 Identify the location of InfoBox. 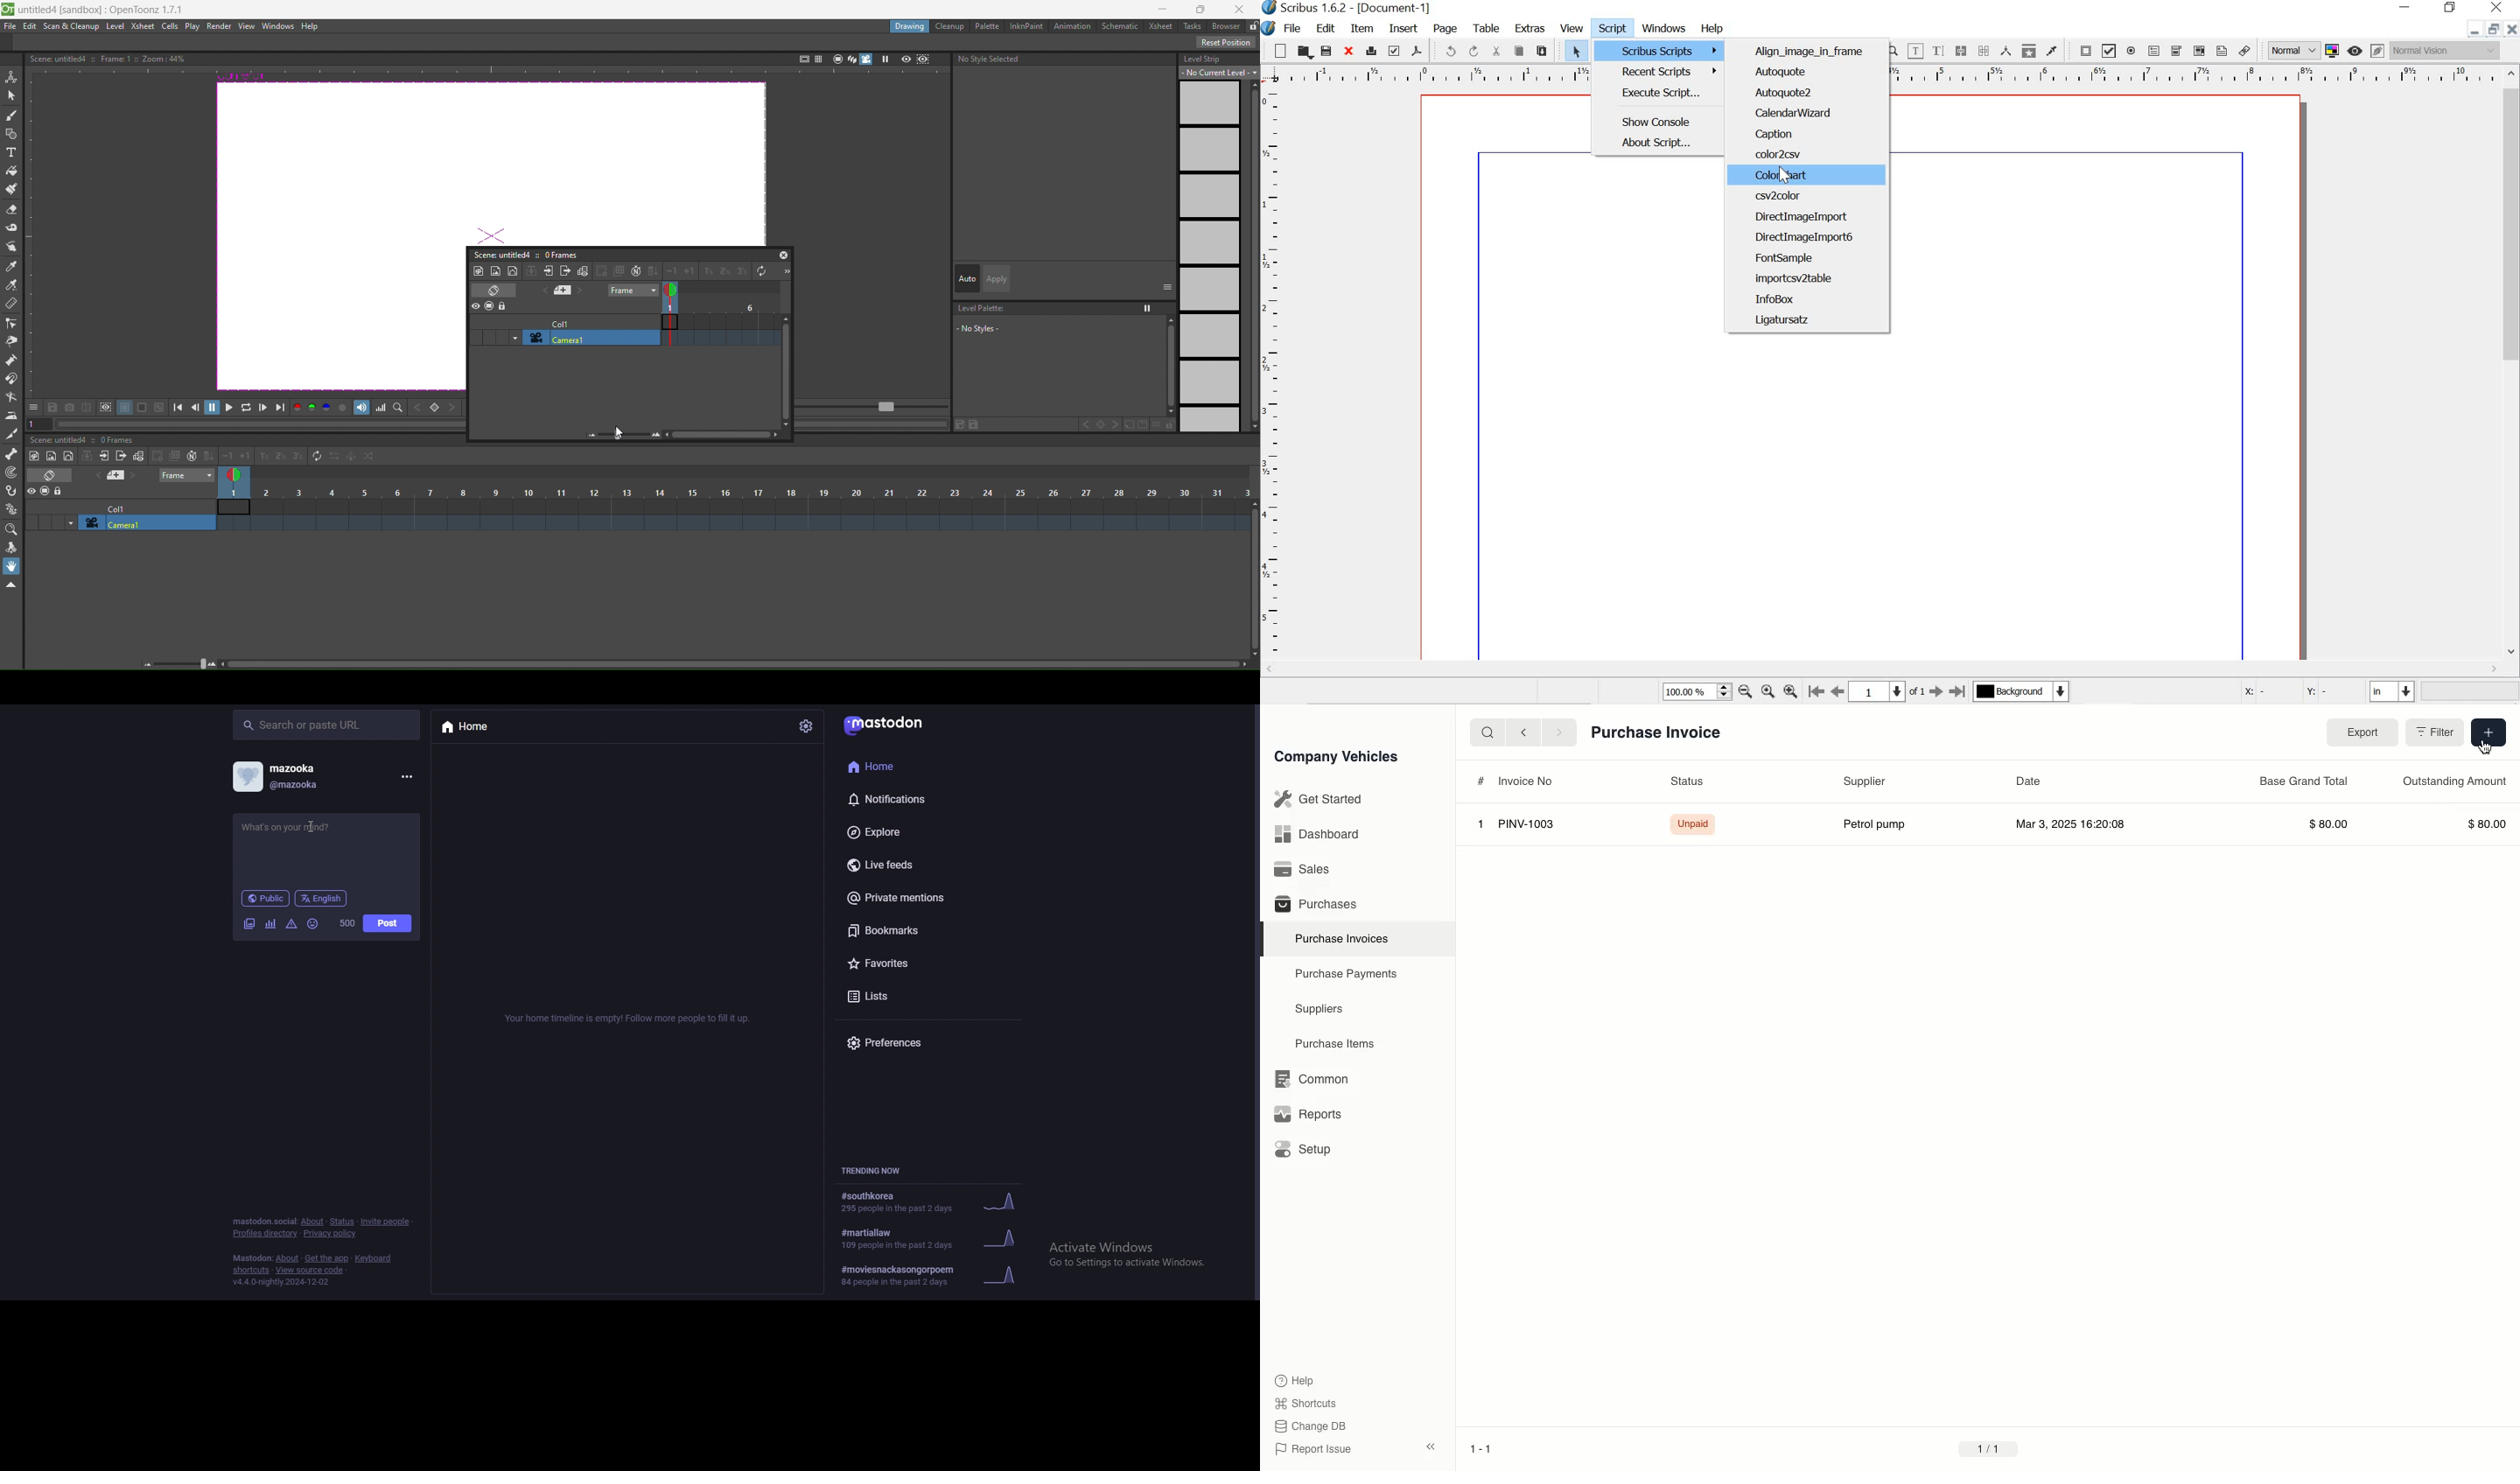
(1782, 299).